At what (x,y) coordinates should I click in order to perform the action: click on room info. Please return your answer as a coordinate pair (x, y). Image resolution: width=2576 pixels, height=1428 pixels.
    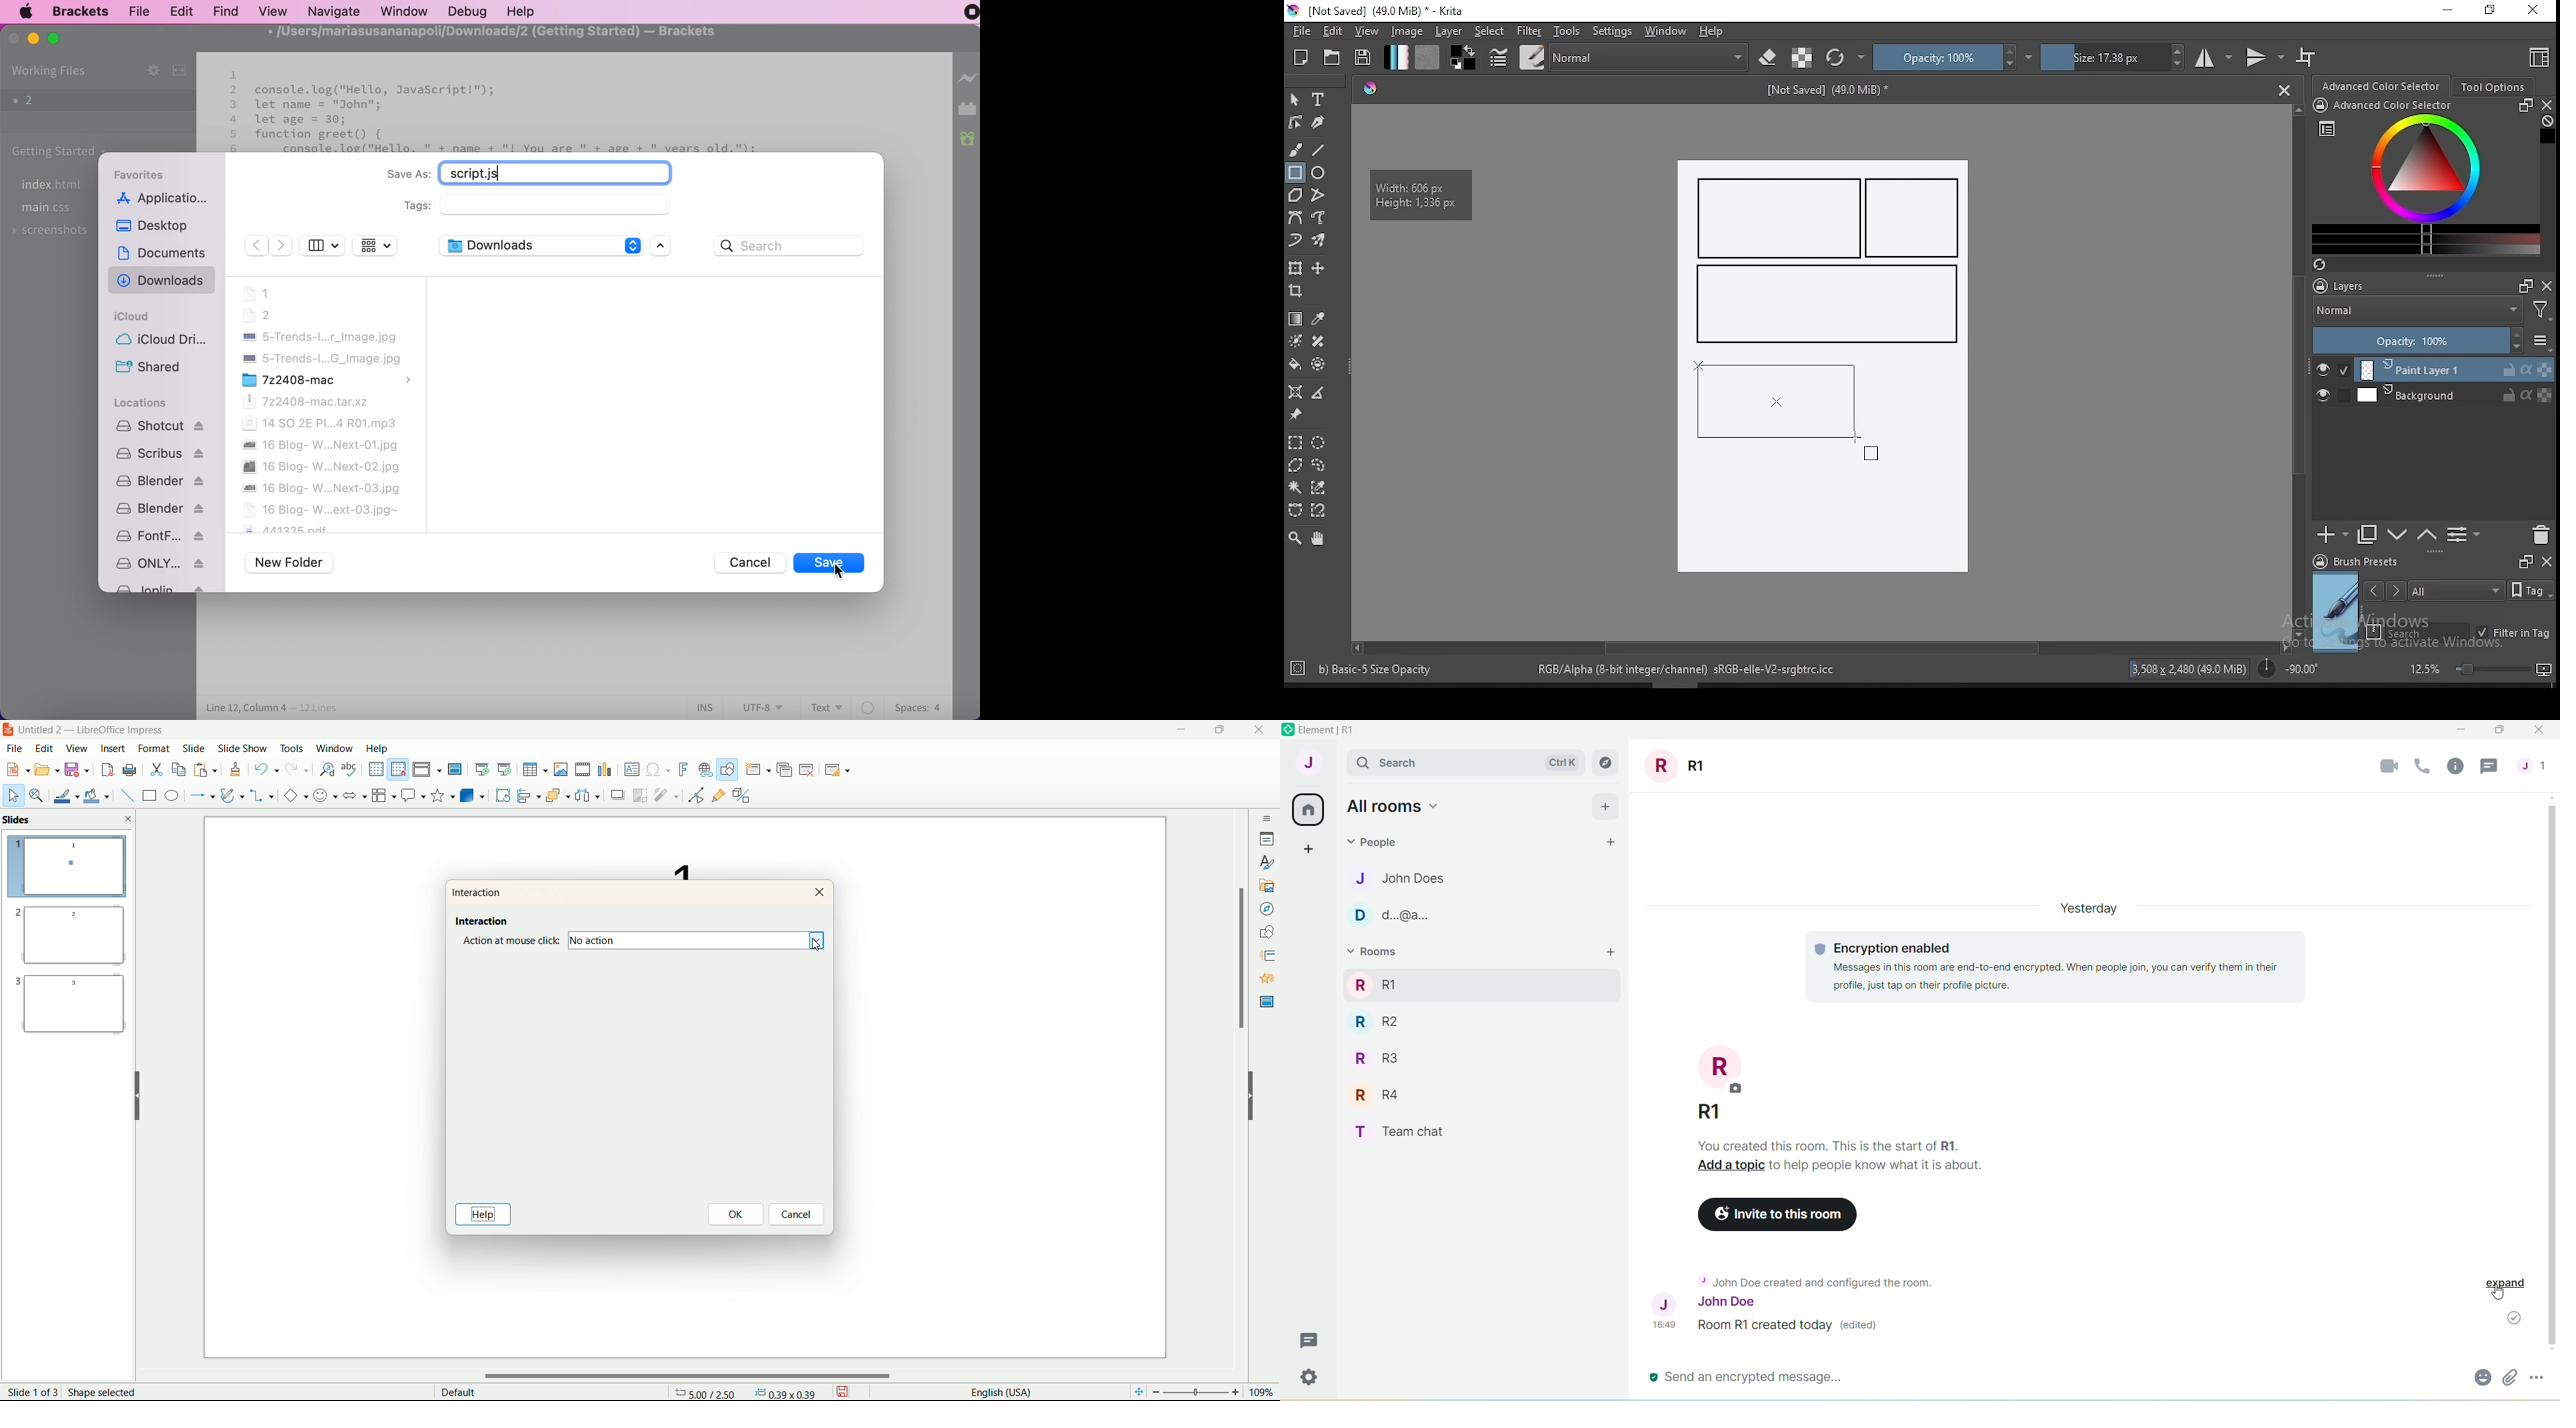
    Looking at the image, I should click on (2455, 769).